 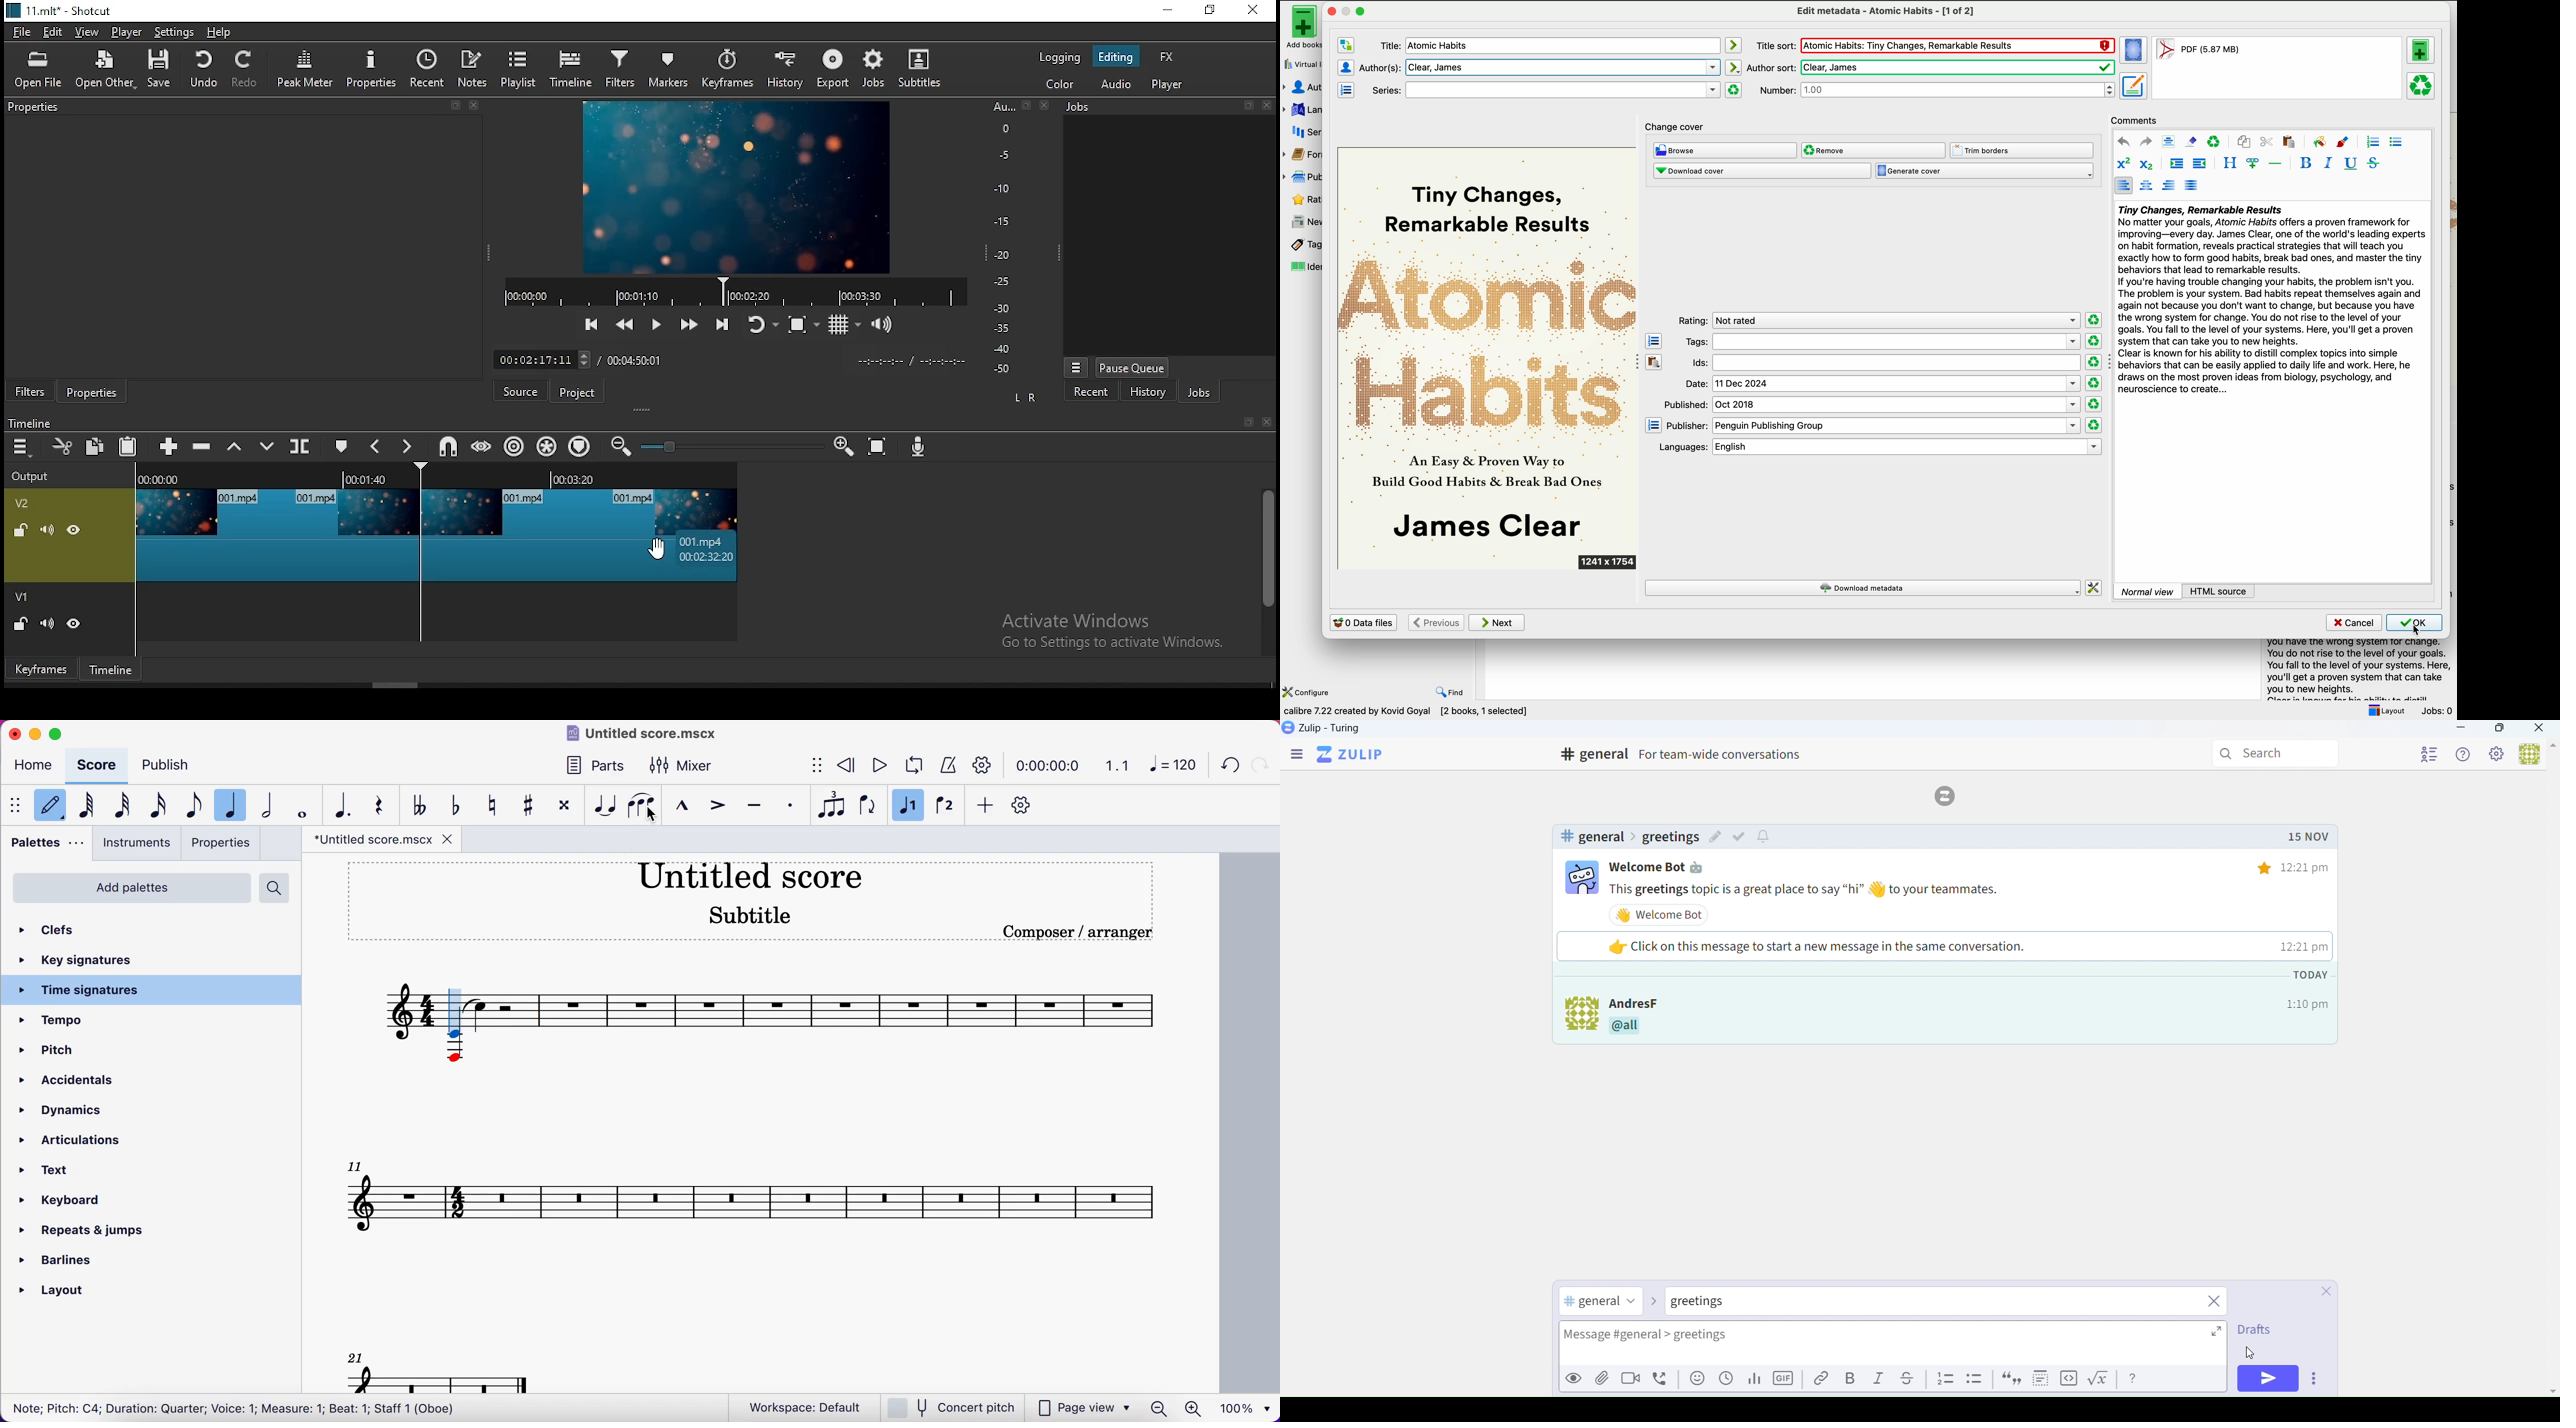 What do you see at coordinates (1817, 1379) in the screenshot?
I see `Links` at bounding box center [1817, 1379].